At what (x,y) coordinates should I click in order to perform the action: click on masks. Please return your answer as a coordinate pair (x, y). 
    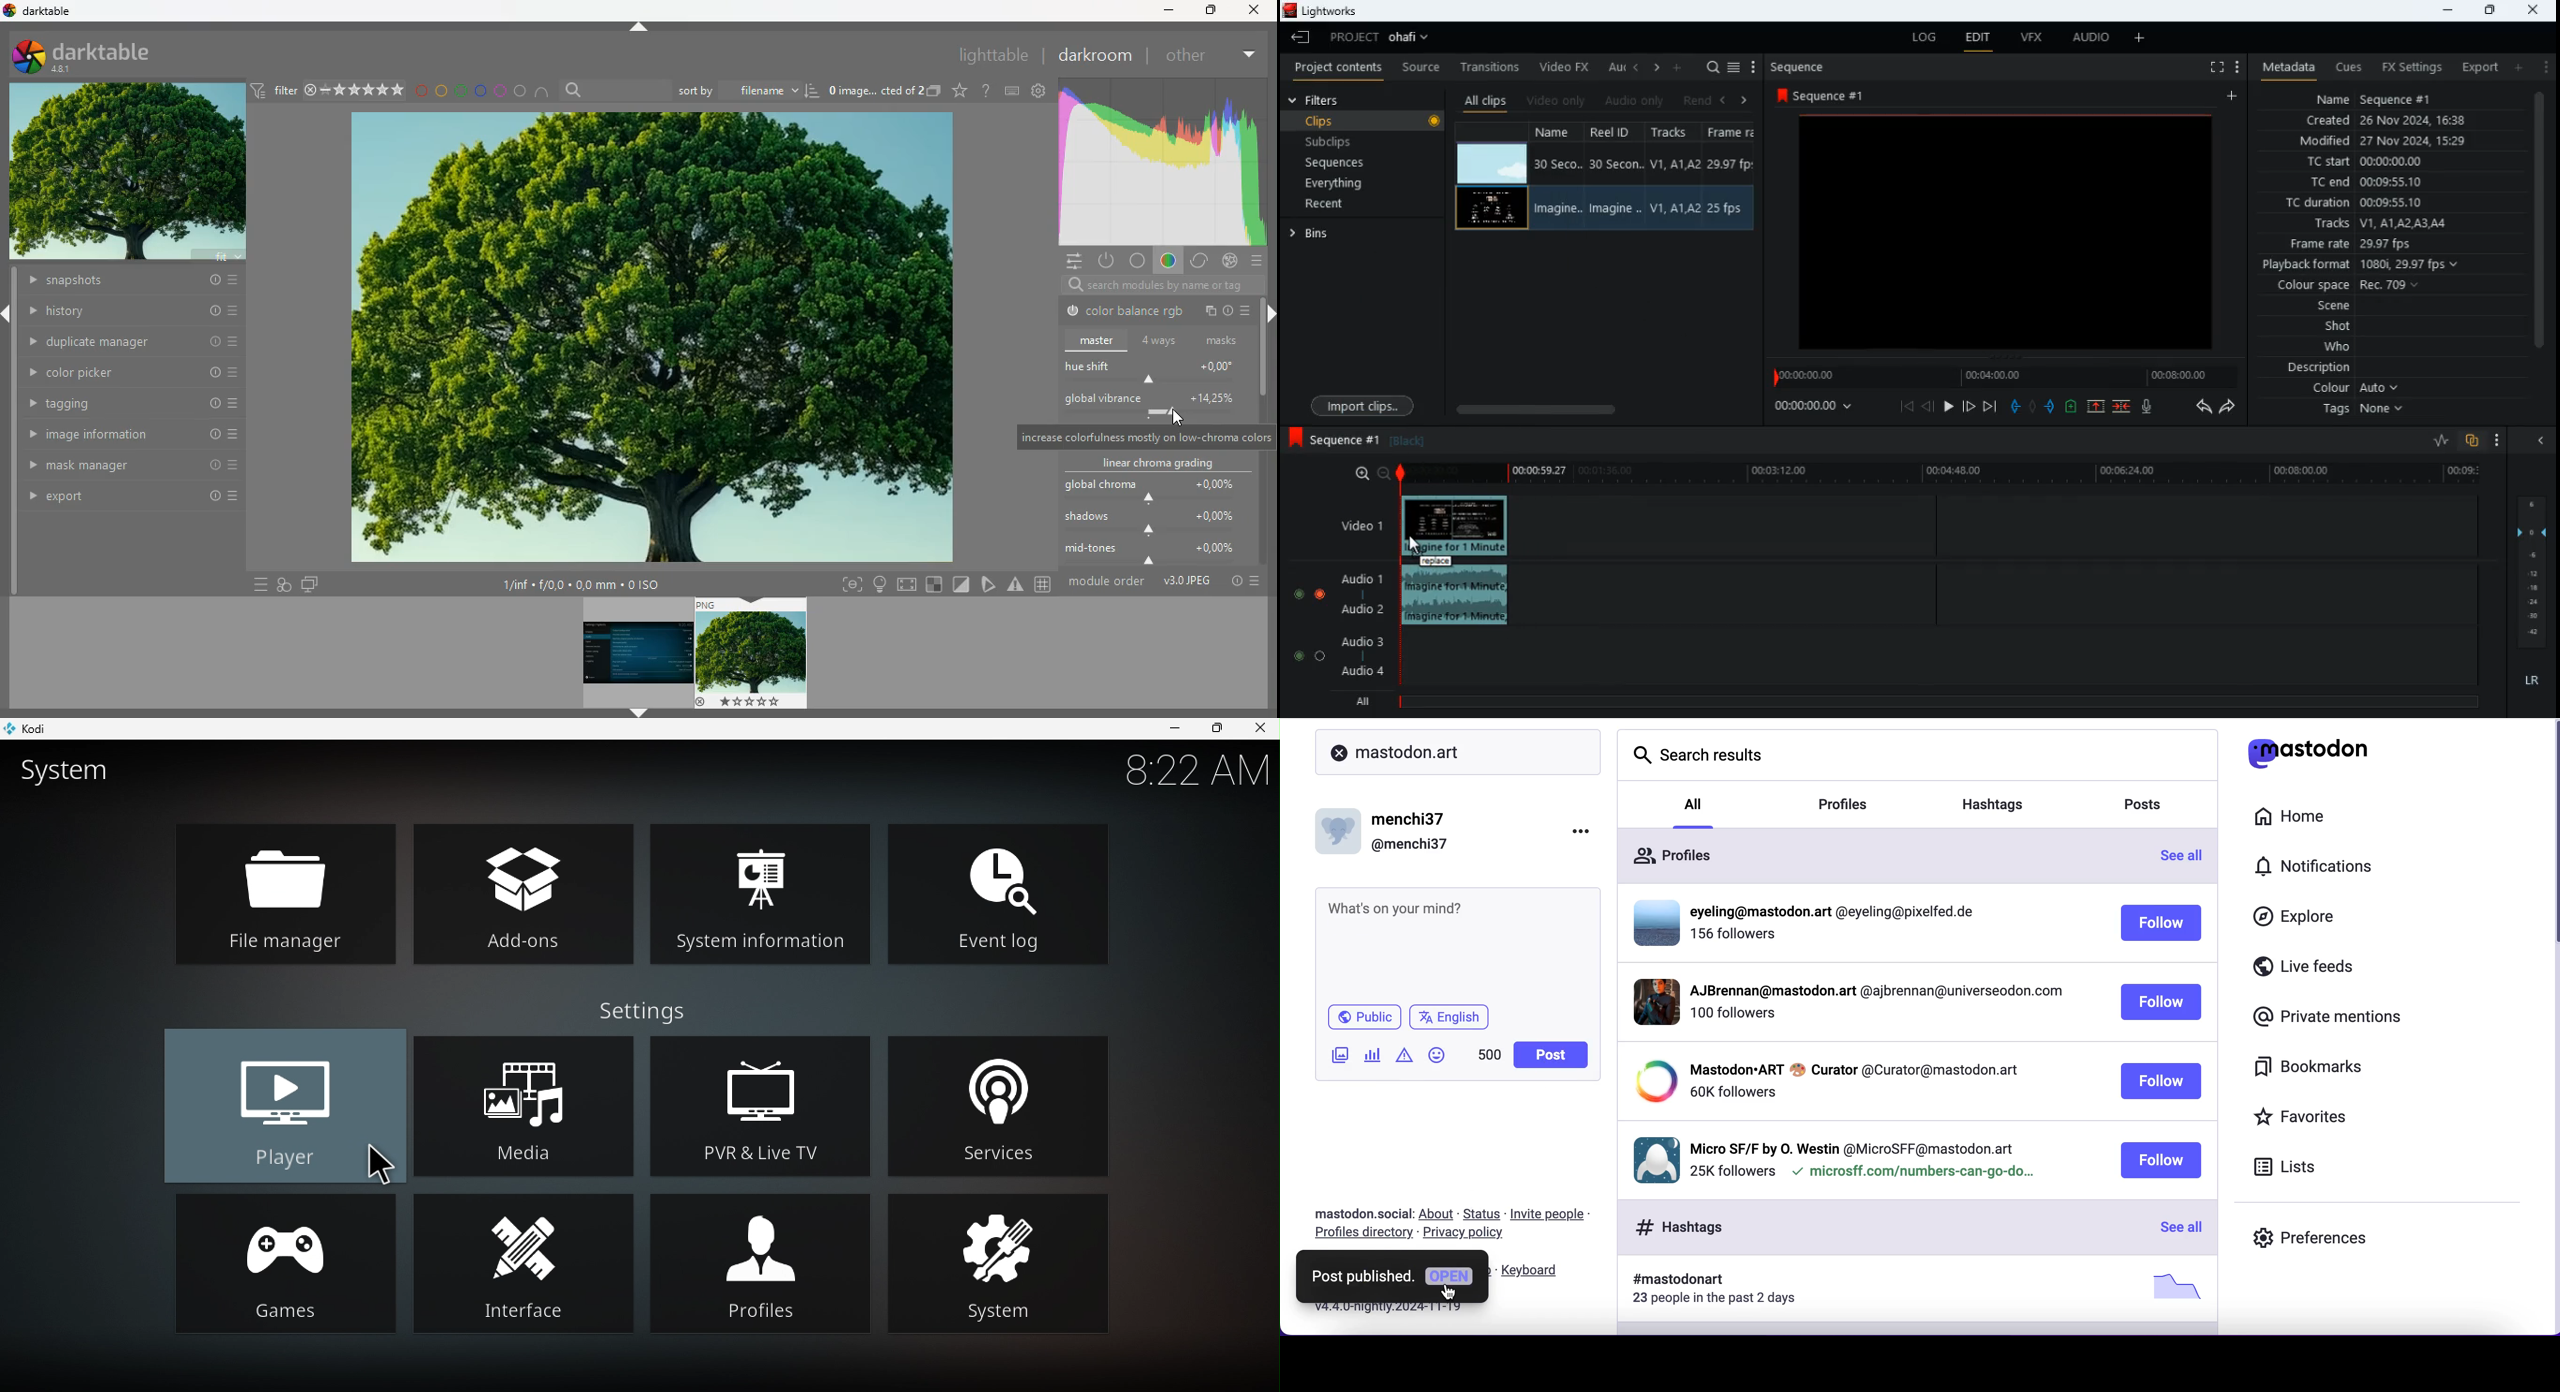
    Looking at the image, I should click on (1224, 340).